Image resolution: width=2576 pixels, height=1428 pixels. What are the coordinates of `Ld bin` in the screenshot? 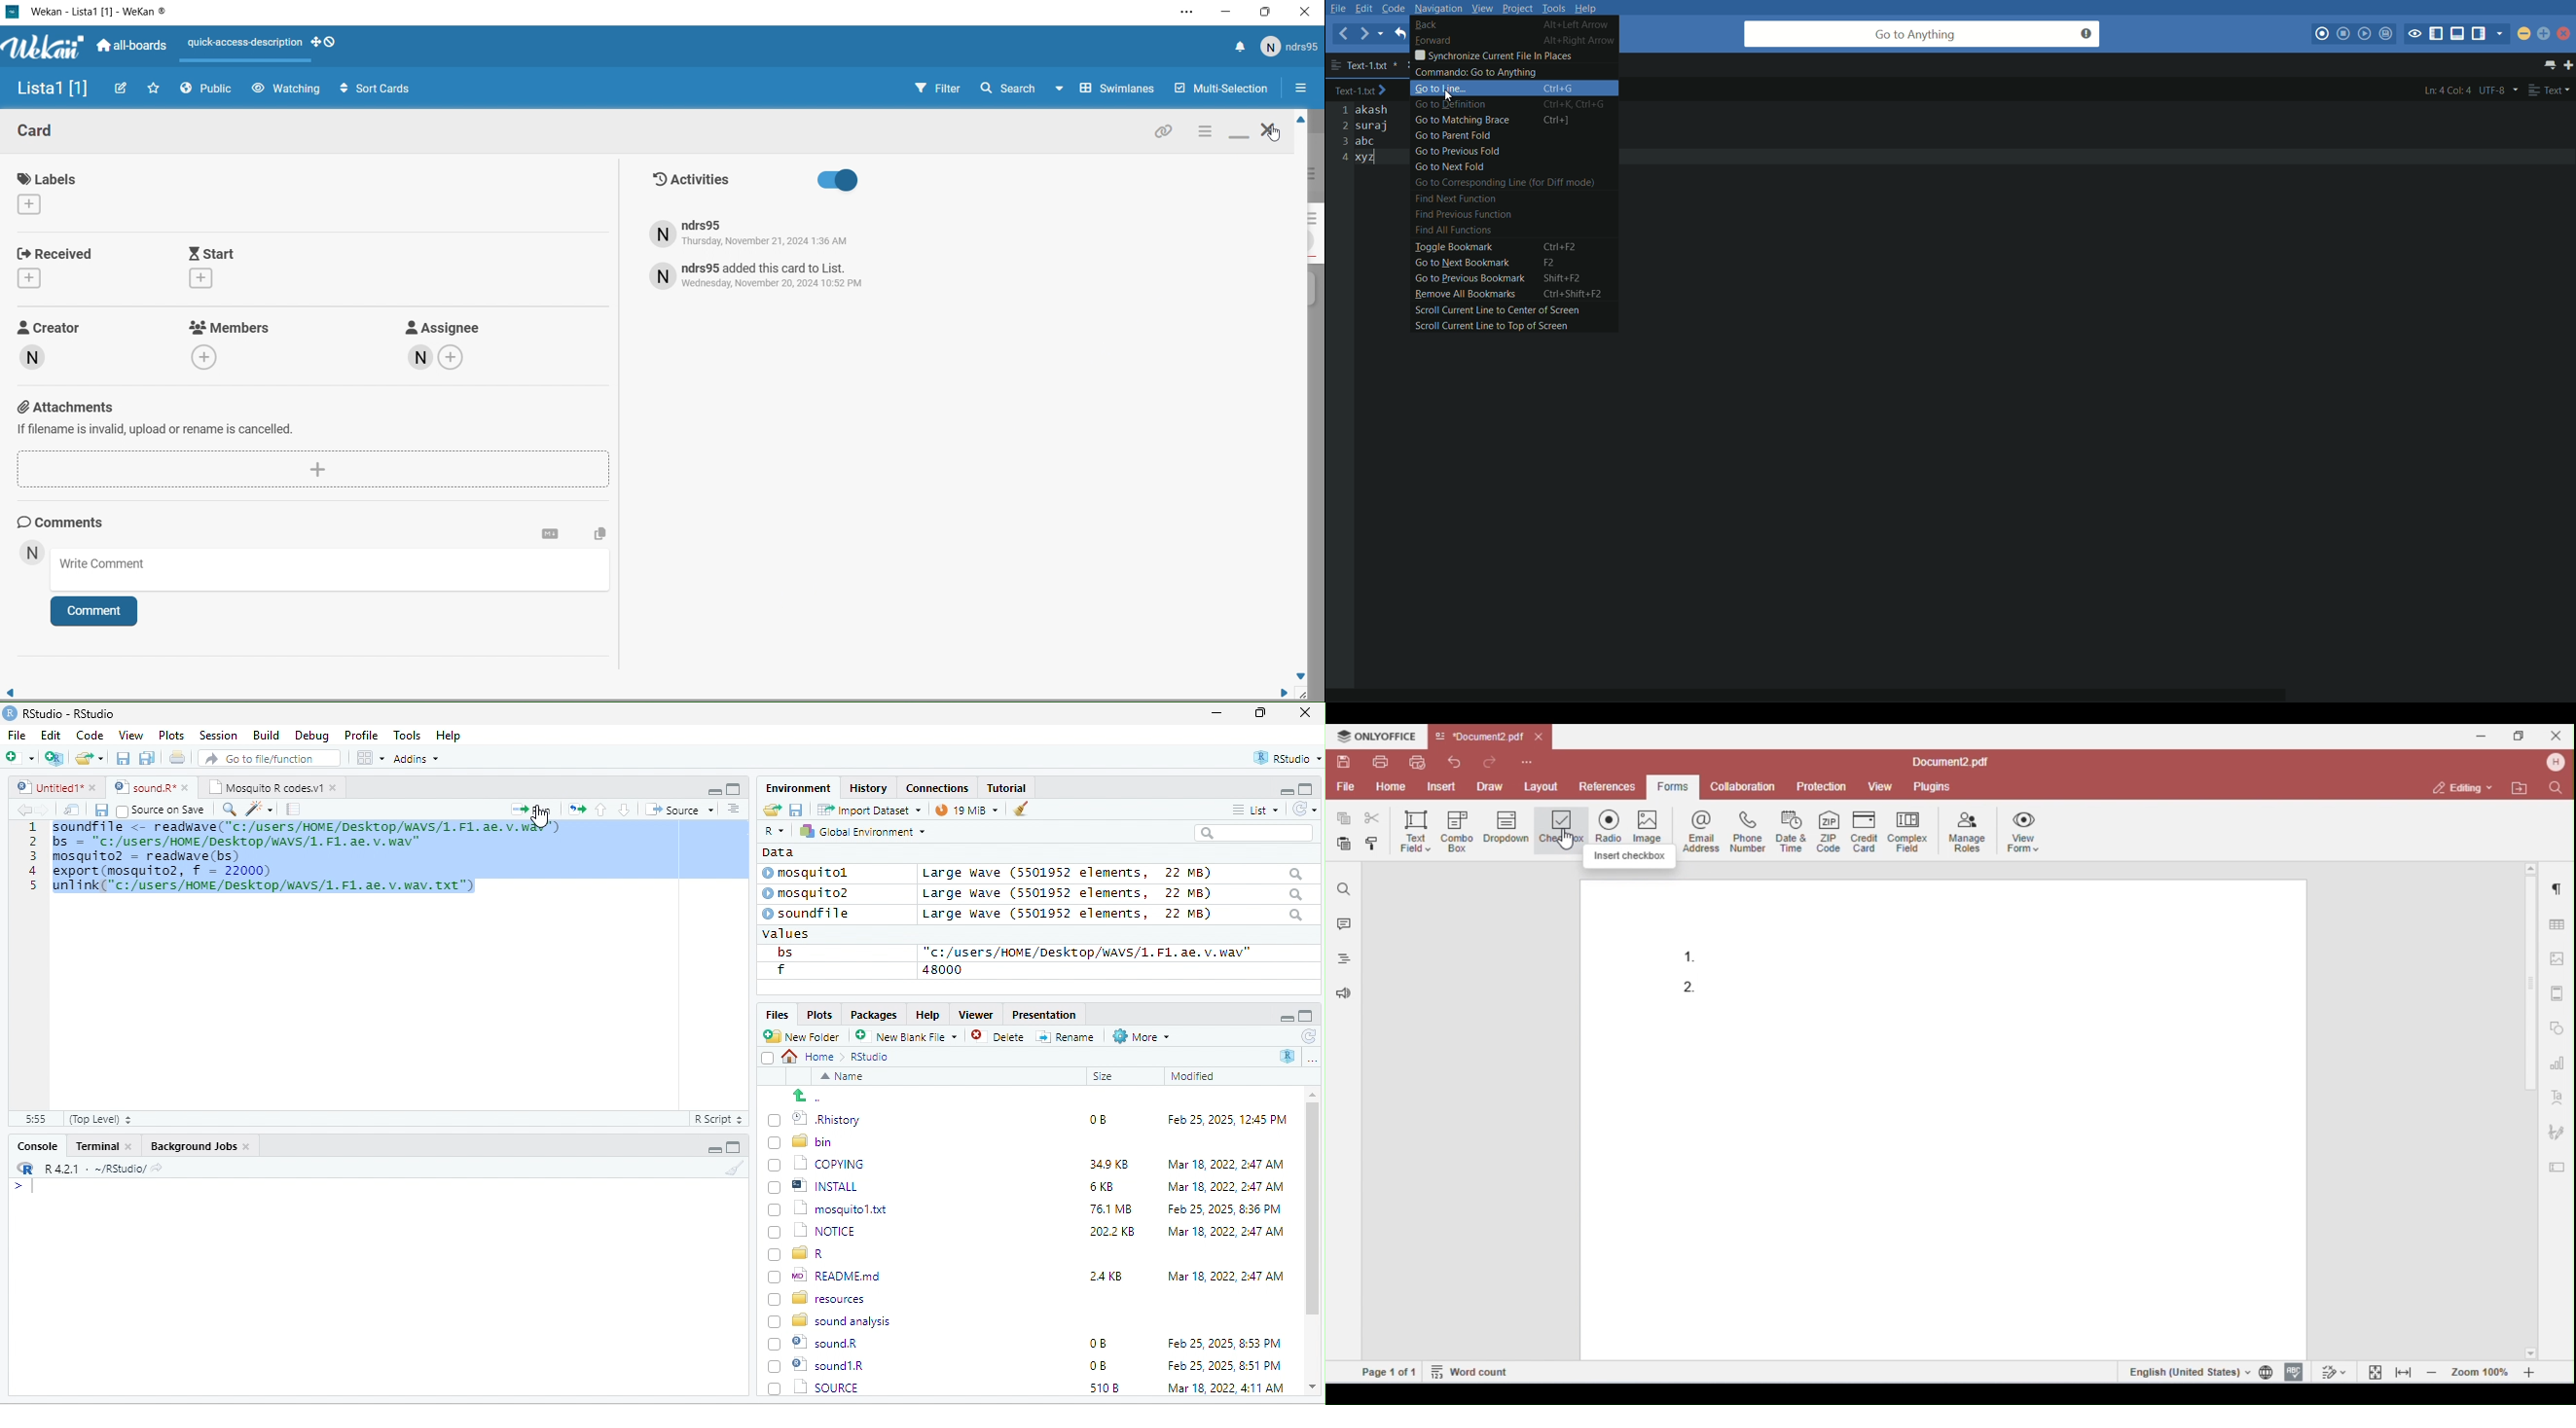 It's located at (803, 1140).